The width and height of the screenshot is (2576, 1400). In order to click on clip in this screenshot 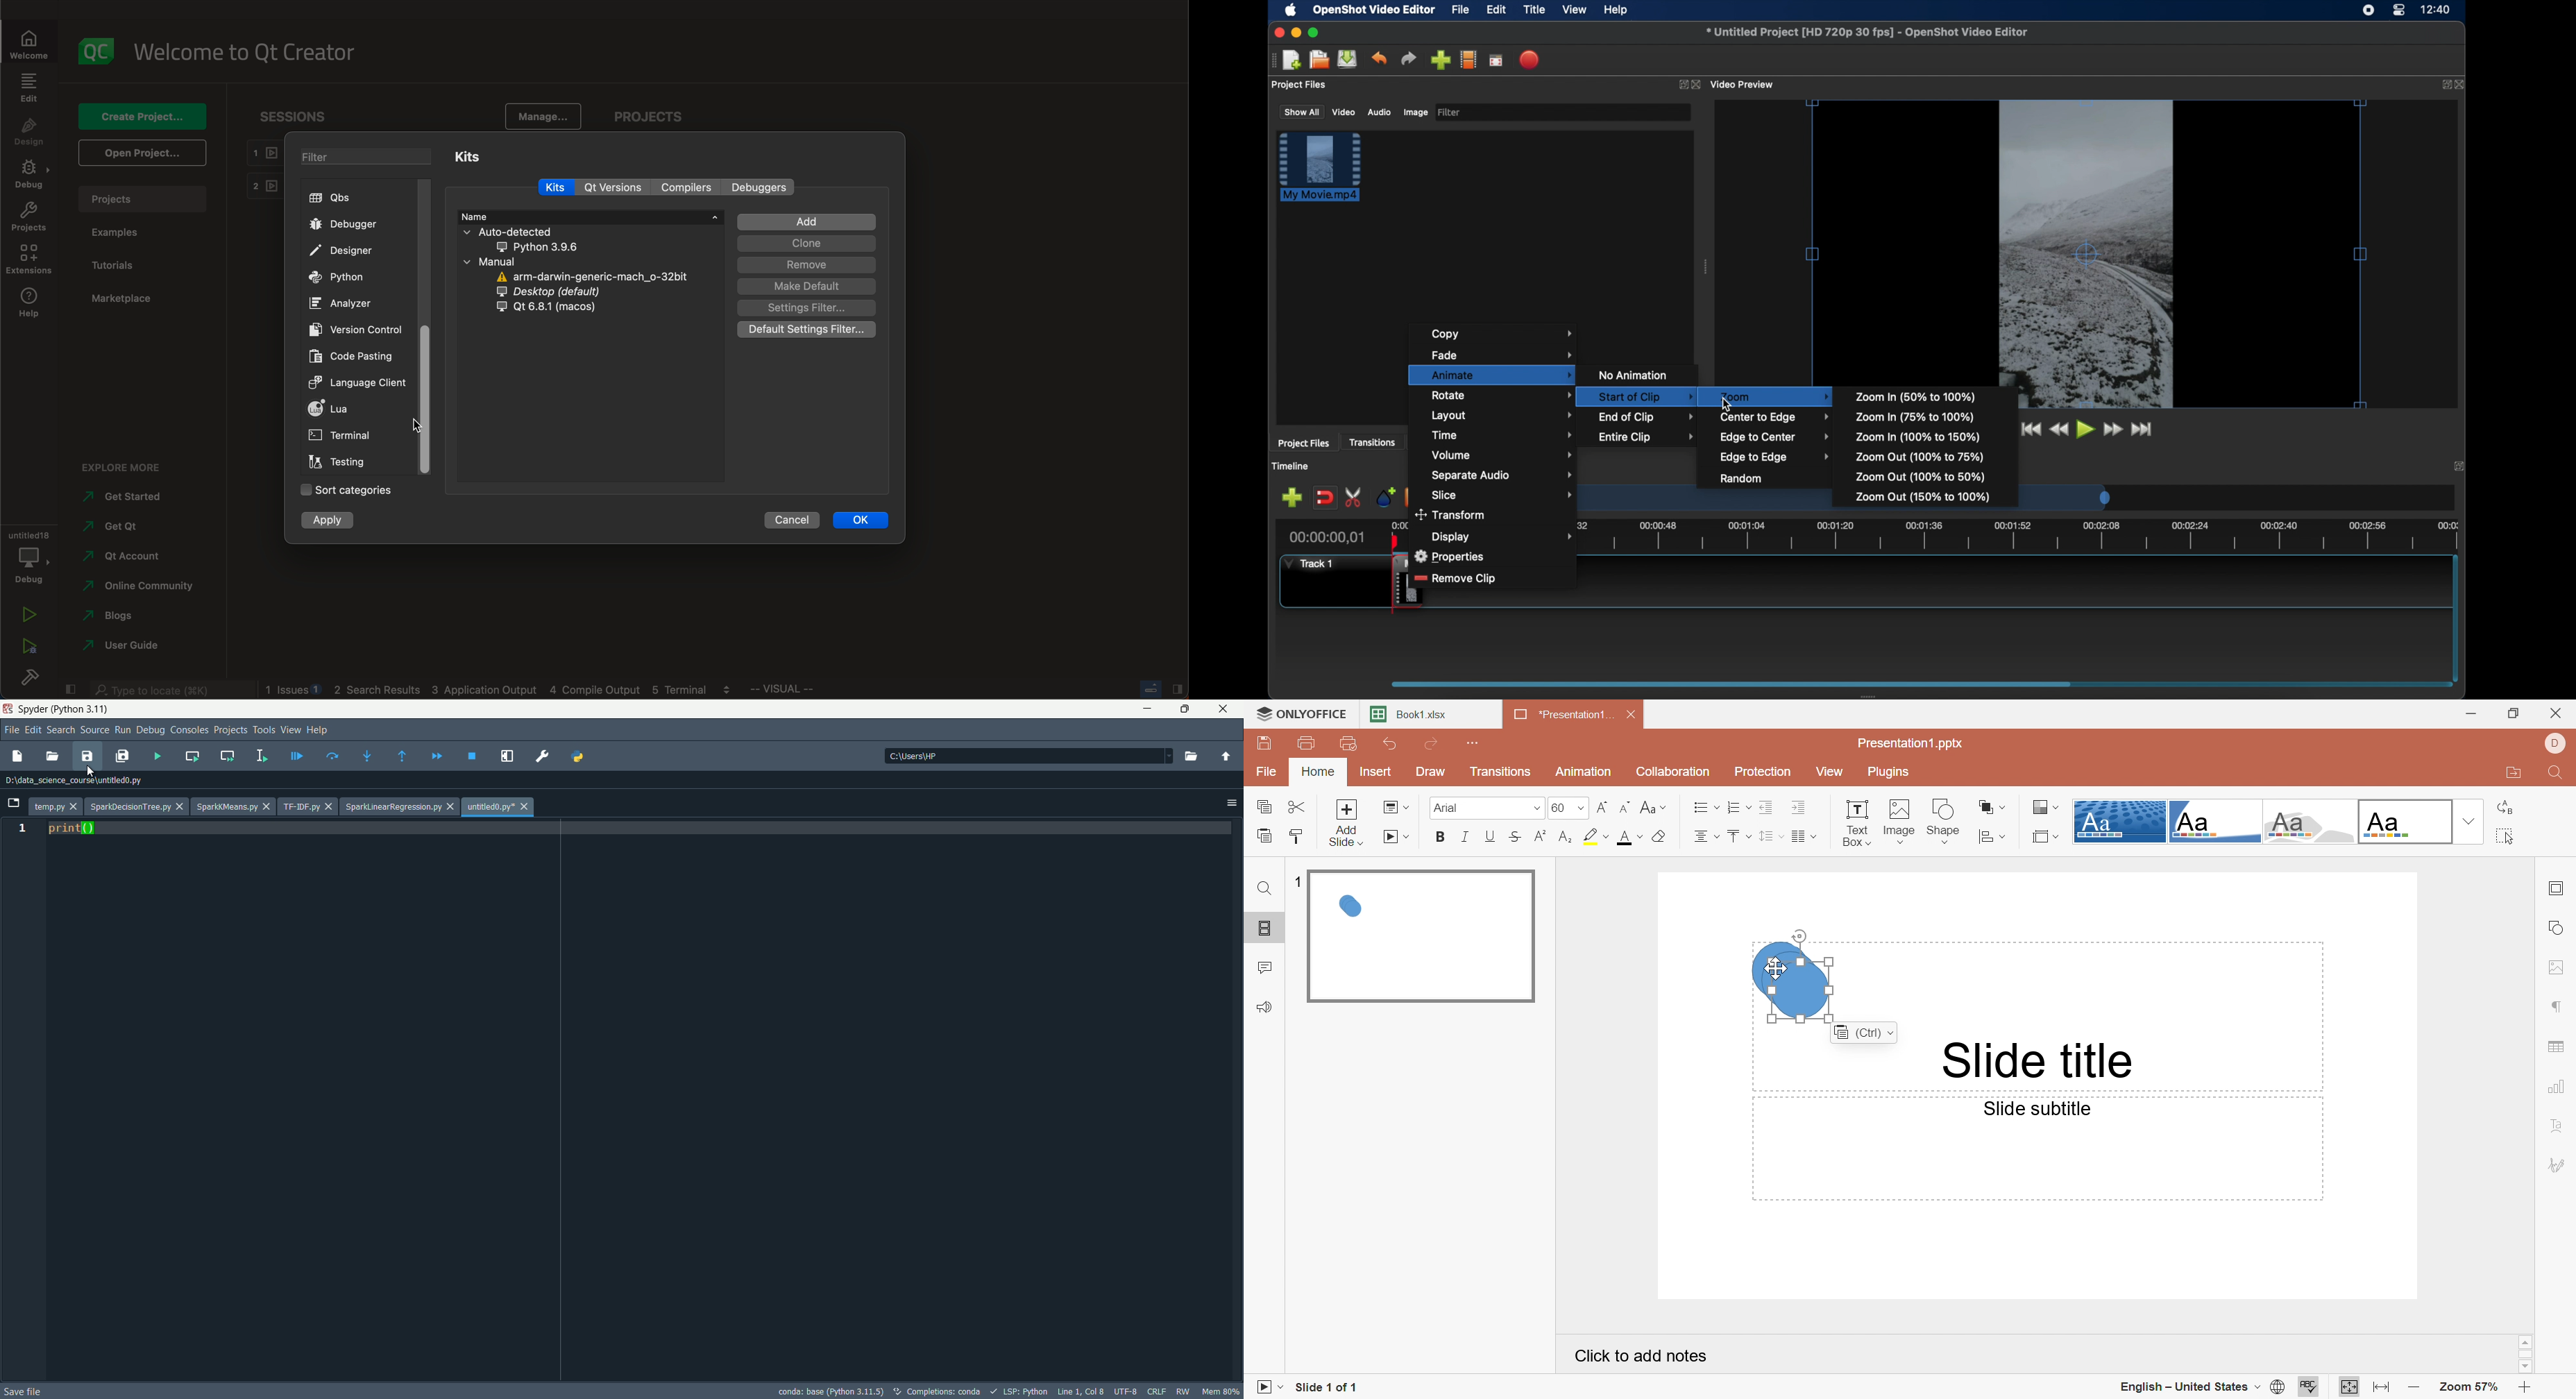, I will do `click(1384, 586)`.